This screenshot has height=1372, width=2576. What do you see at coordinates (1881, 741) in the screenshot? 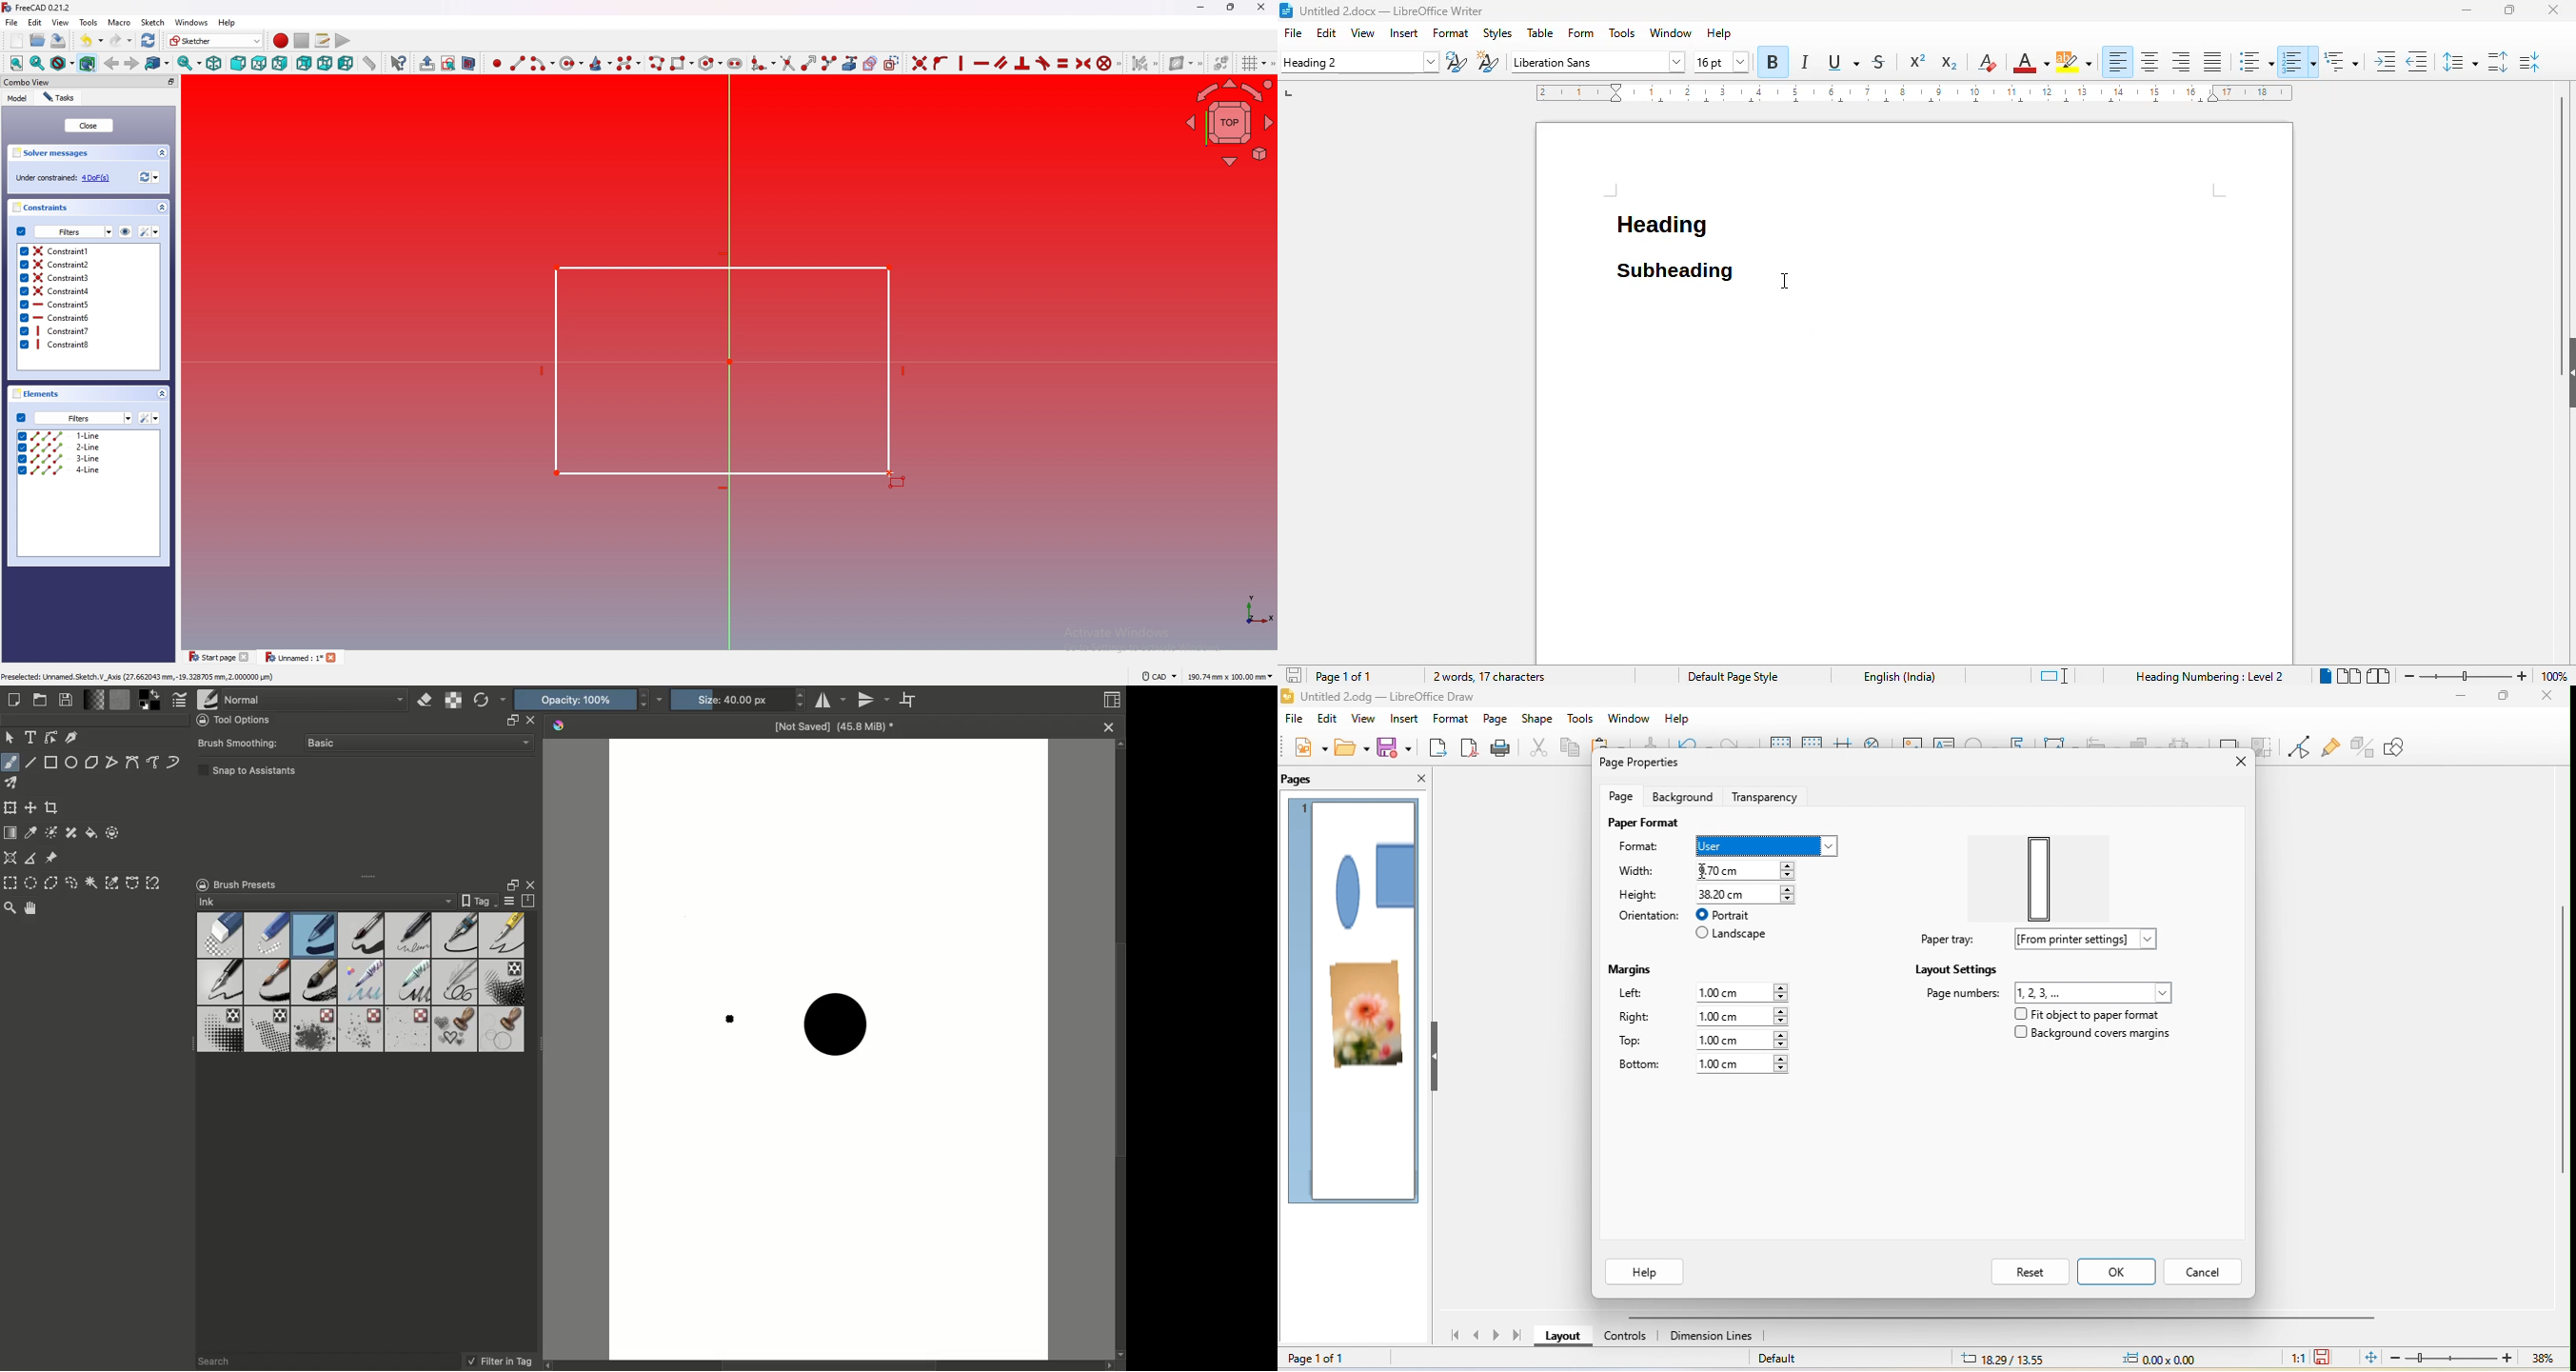
I see `zoom and pan` at bounding box center [1881, 741].